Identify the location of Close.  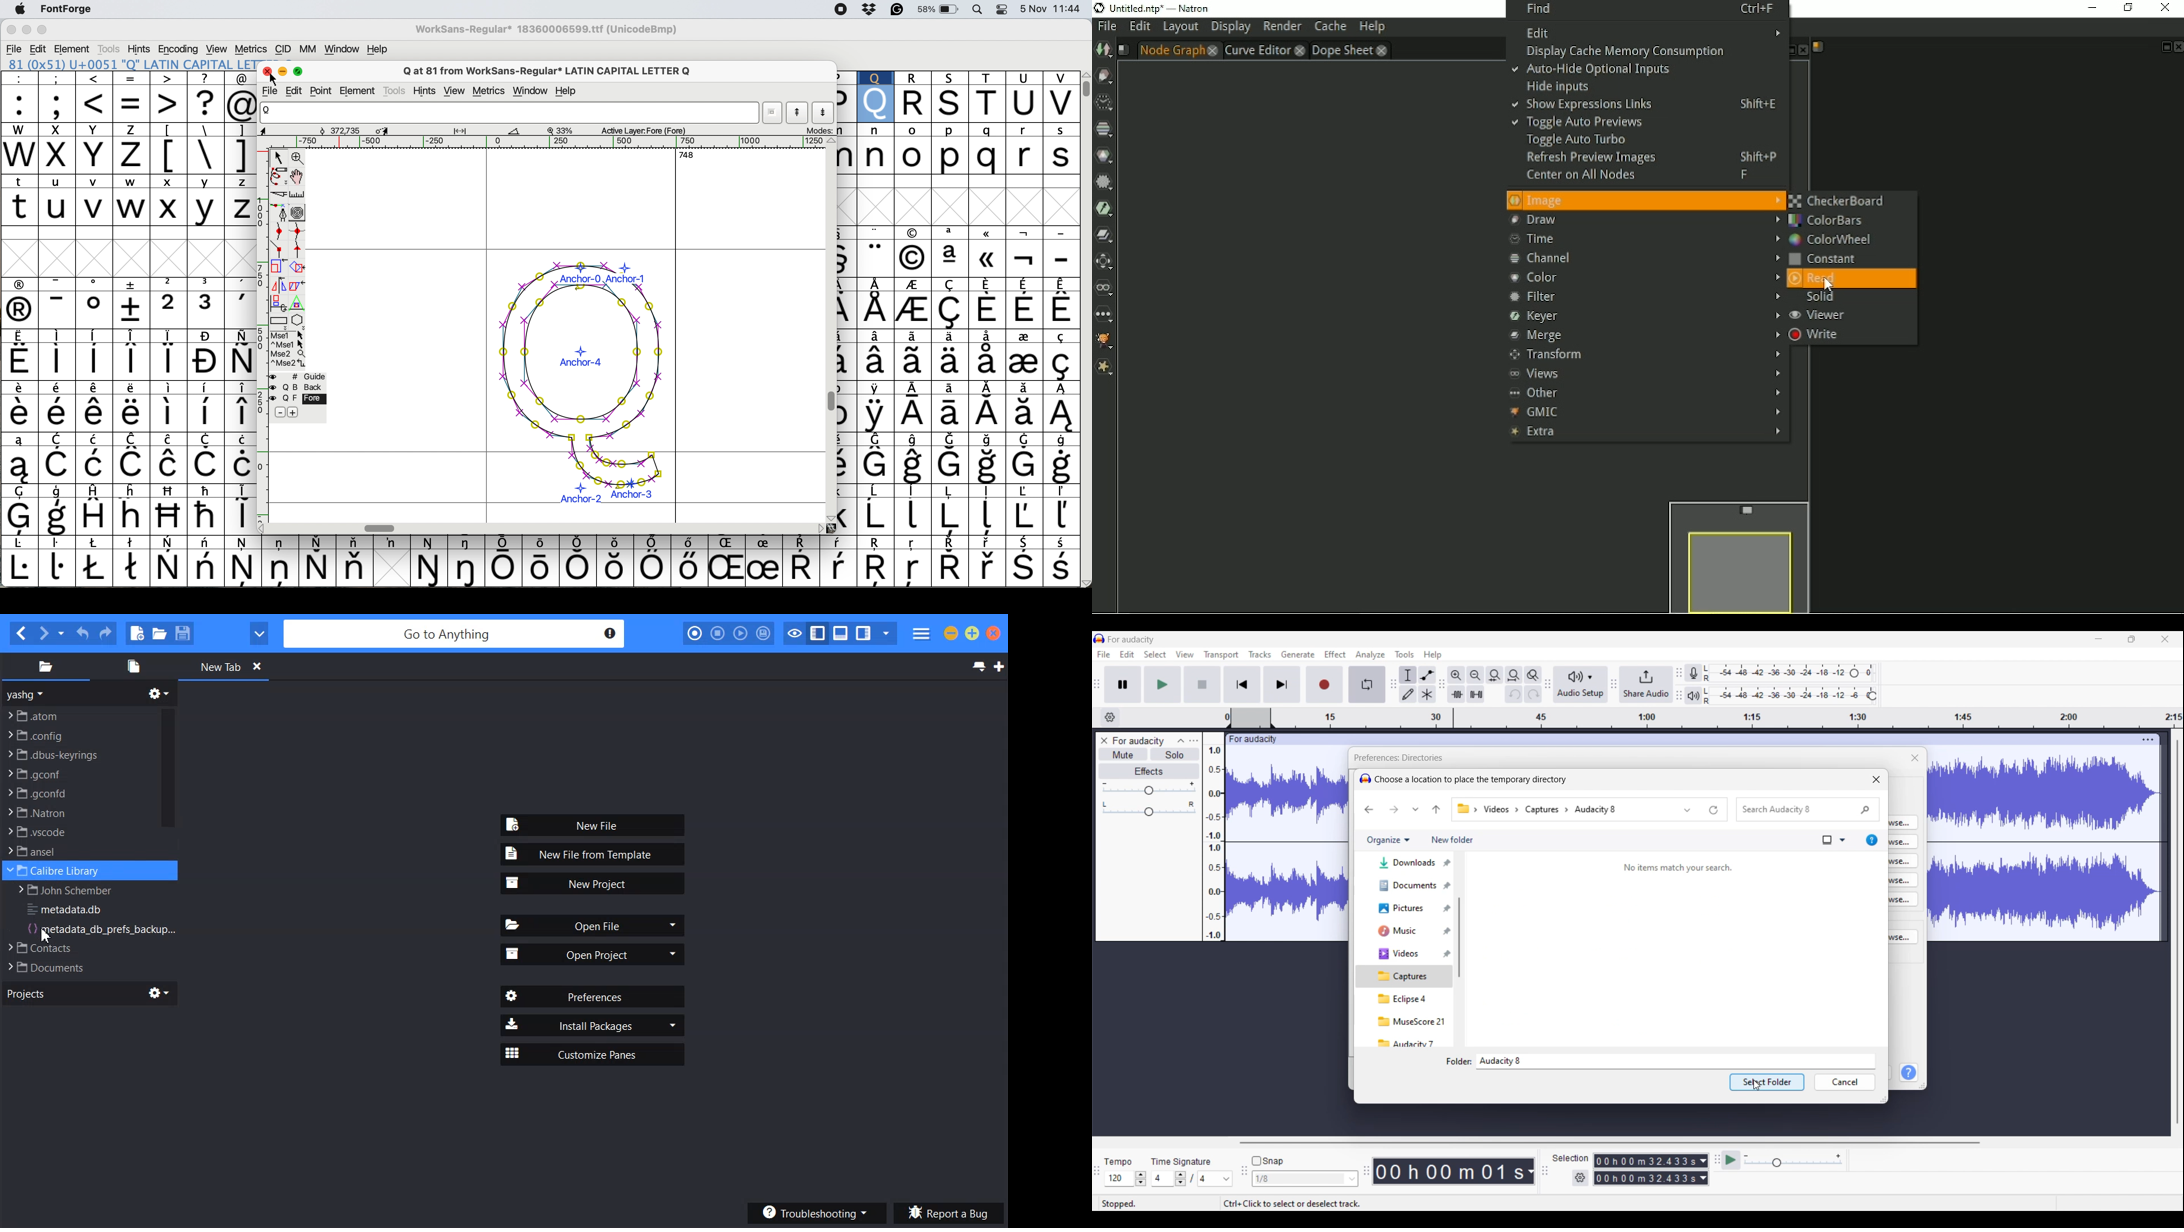
(256, 665).